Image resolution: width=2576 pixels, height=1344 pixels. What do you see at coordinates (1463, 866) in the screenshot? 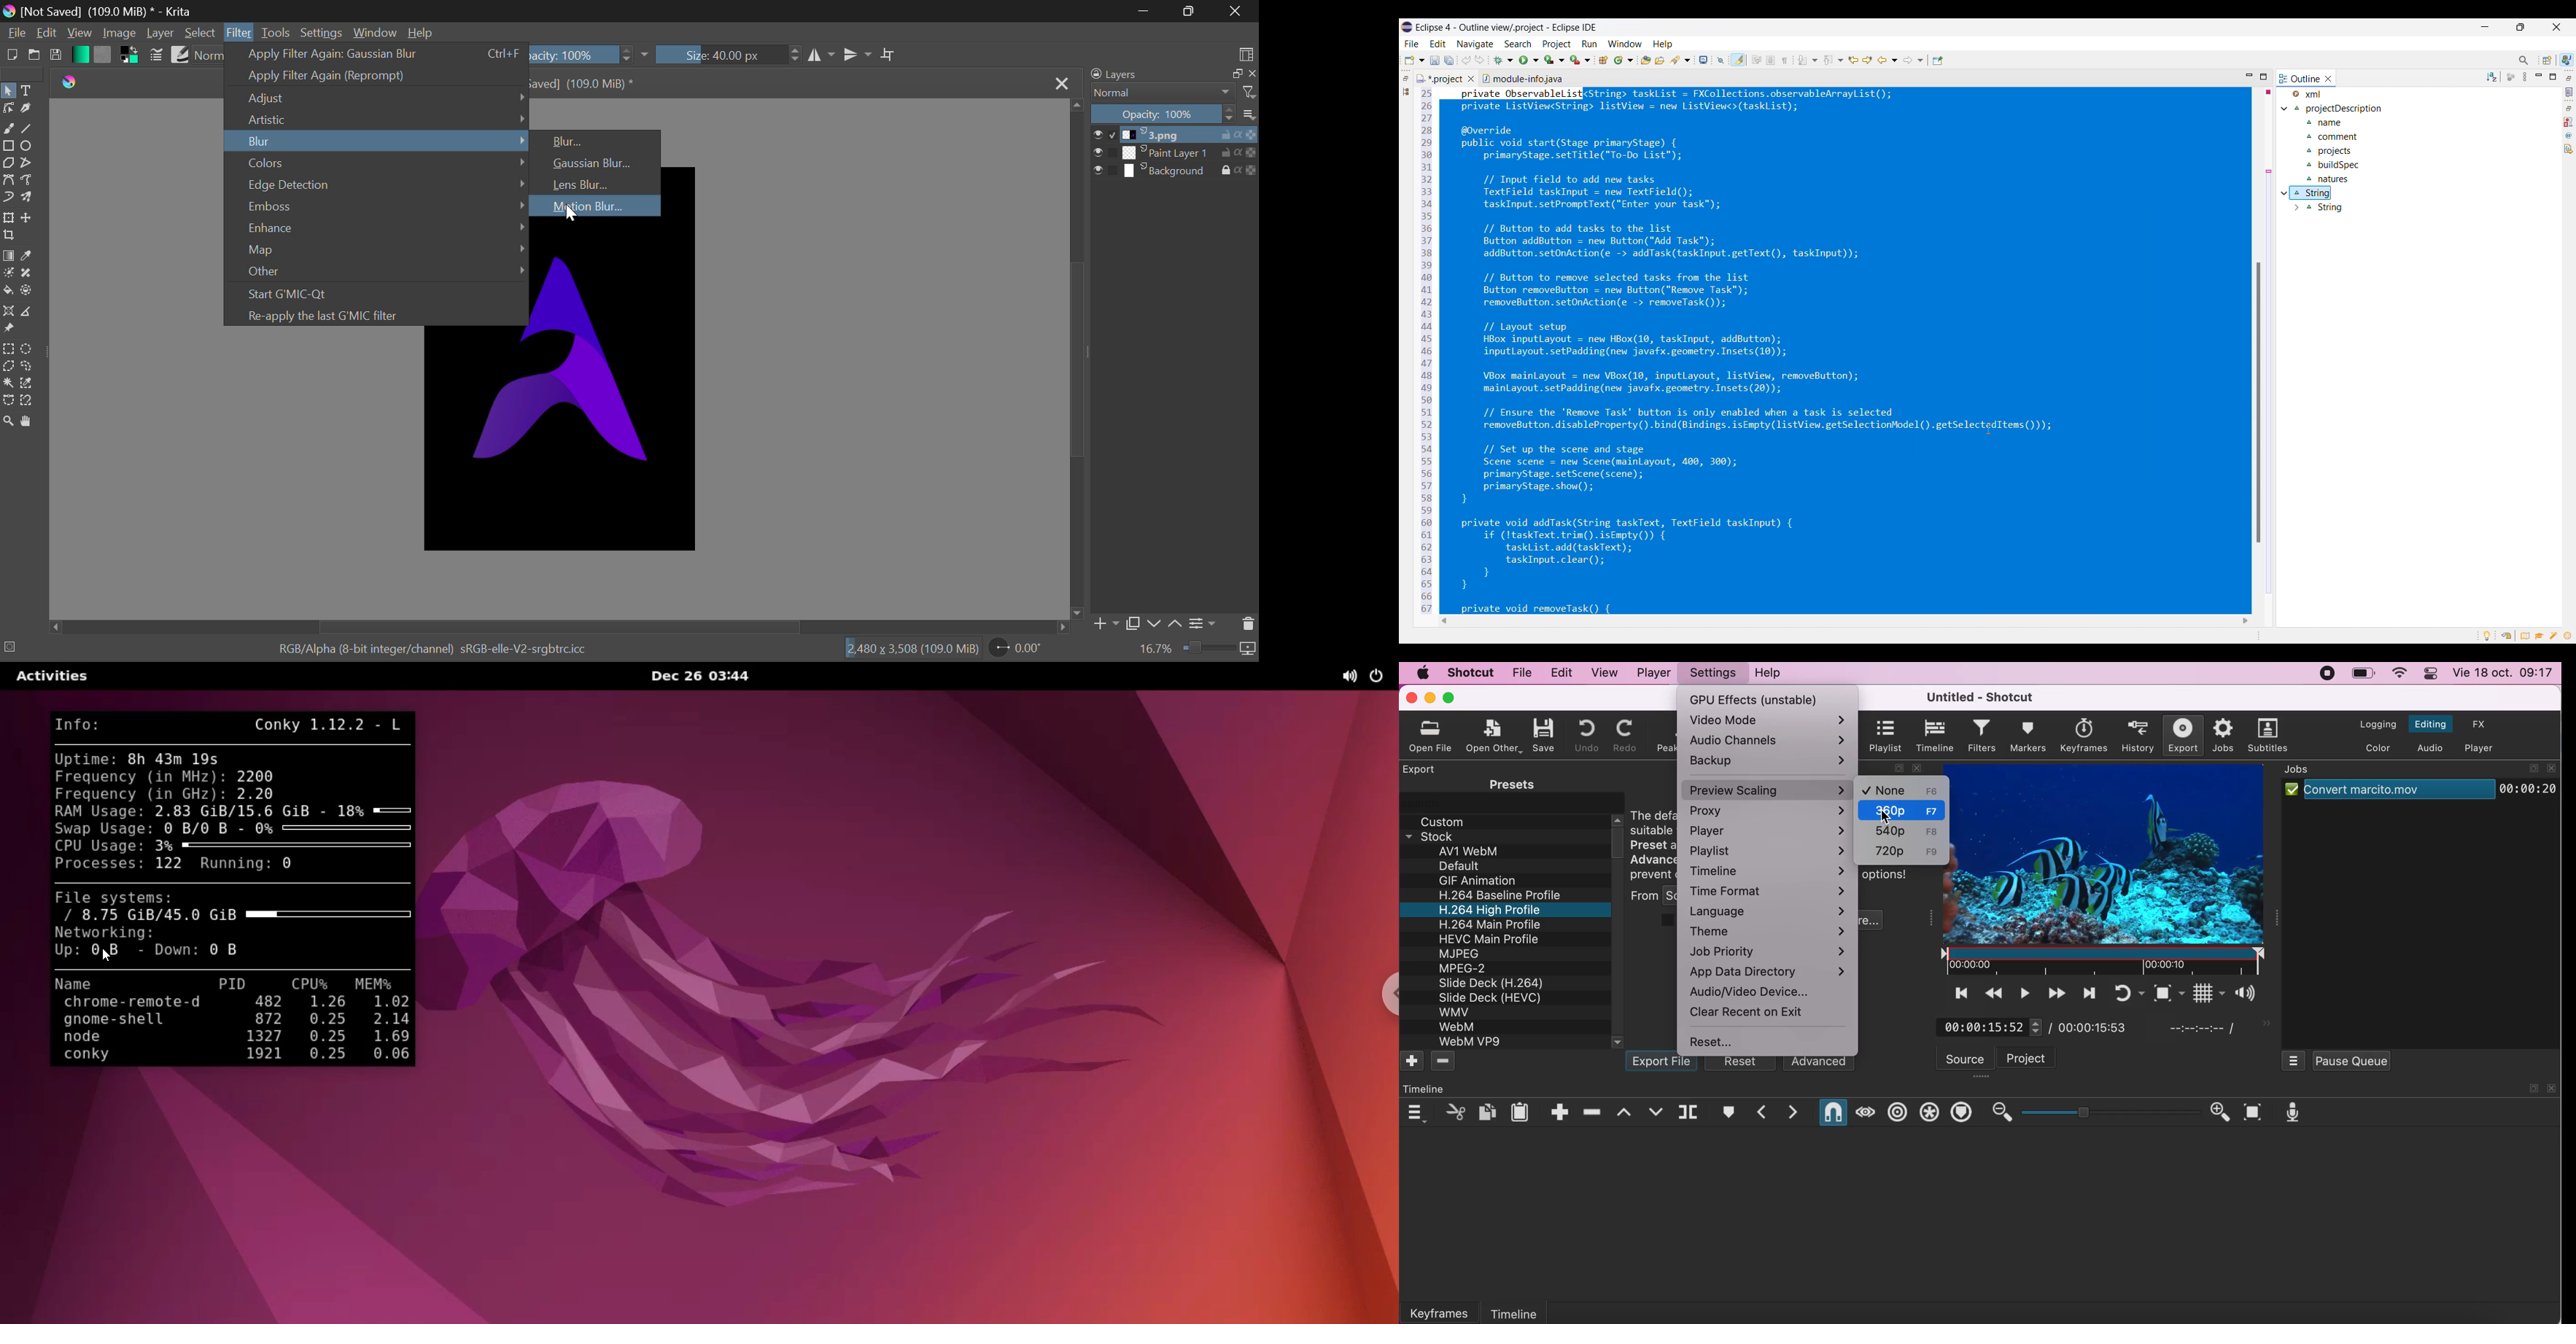
I see `Default` at bounding box center [1463, 866].